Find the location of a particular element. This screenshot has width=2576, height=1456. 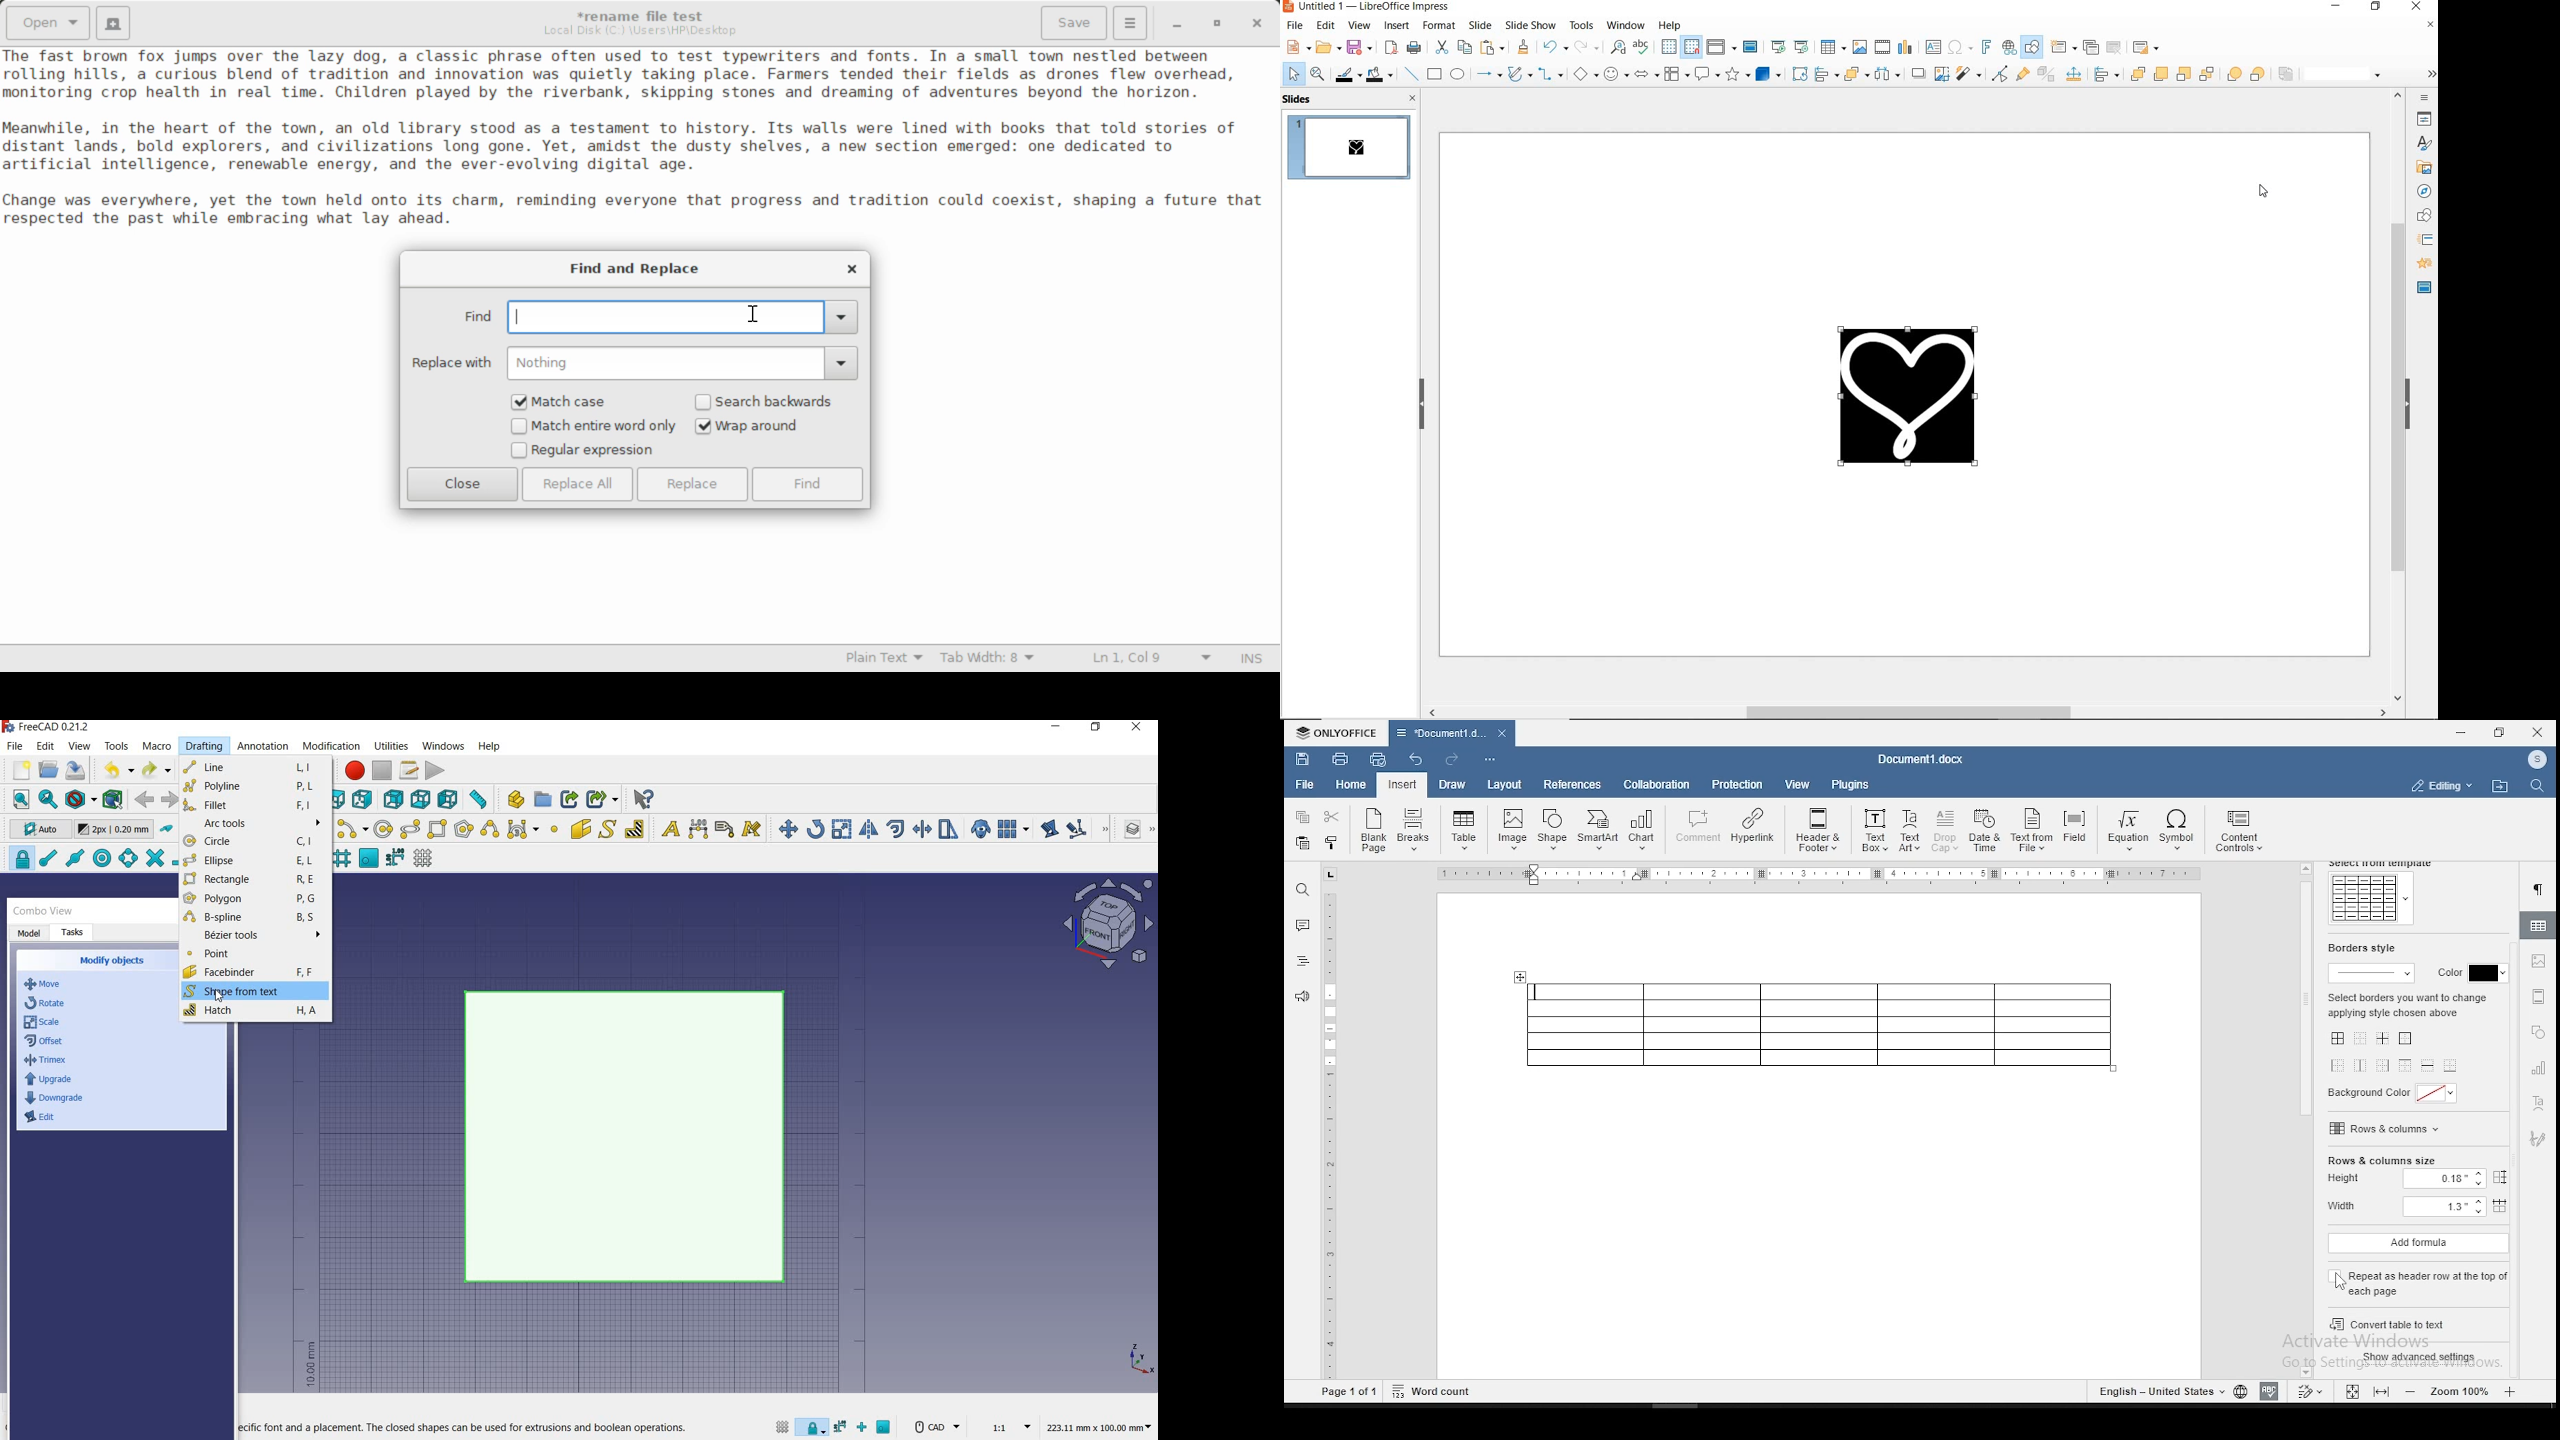

inner lines only is located at coordinates (2385, 1039).